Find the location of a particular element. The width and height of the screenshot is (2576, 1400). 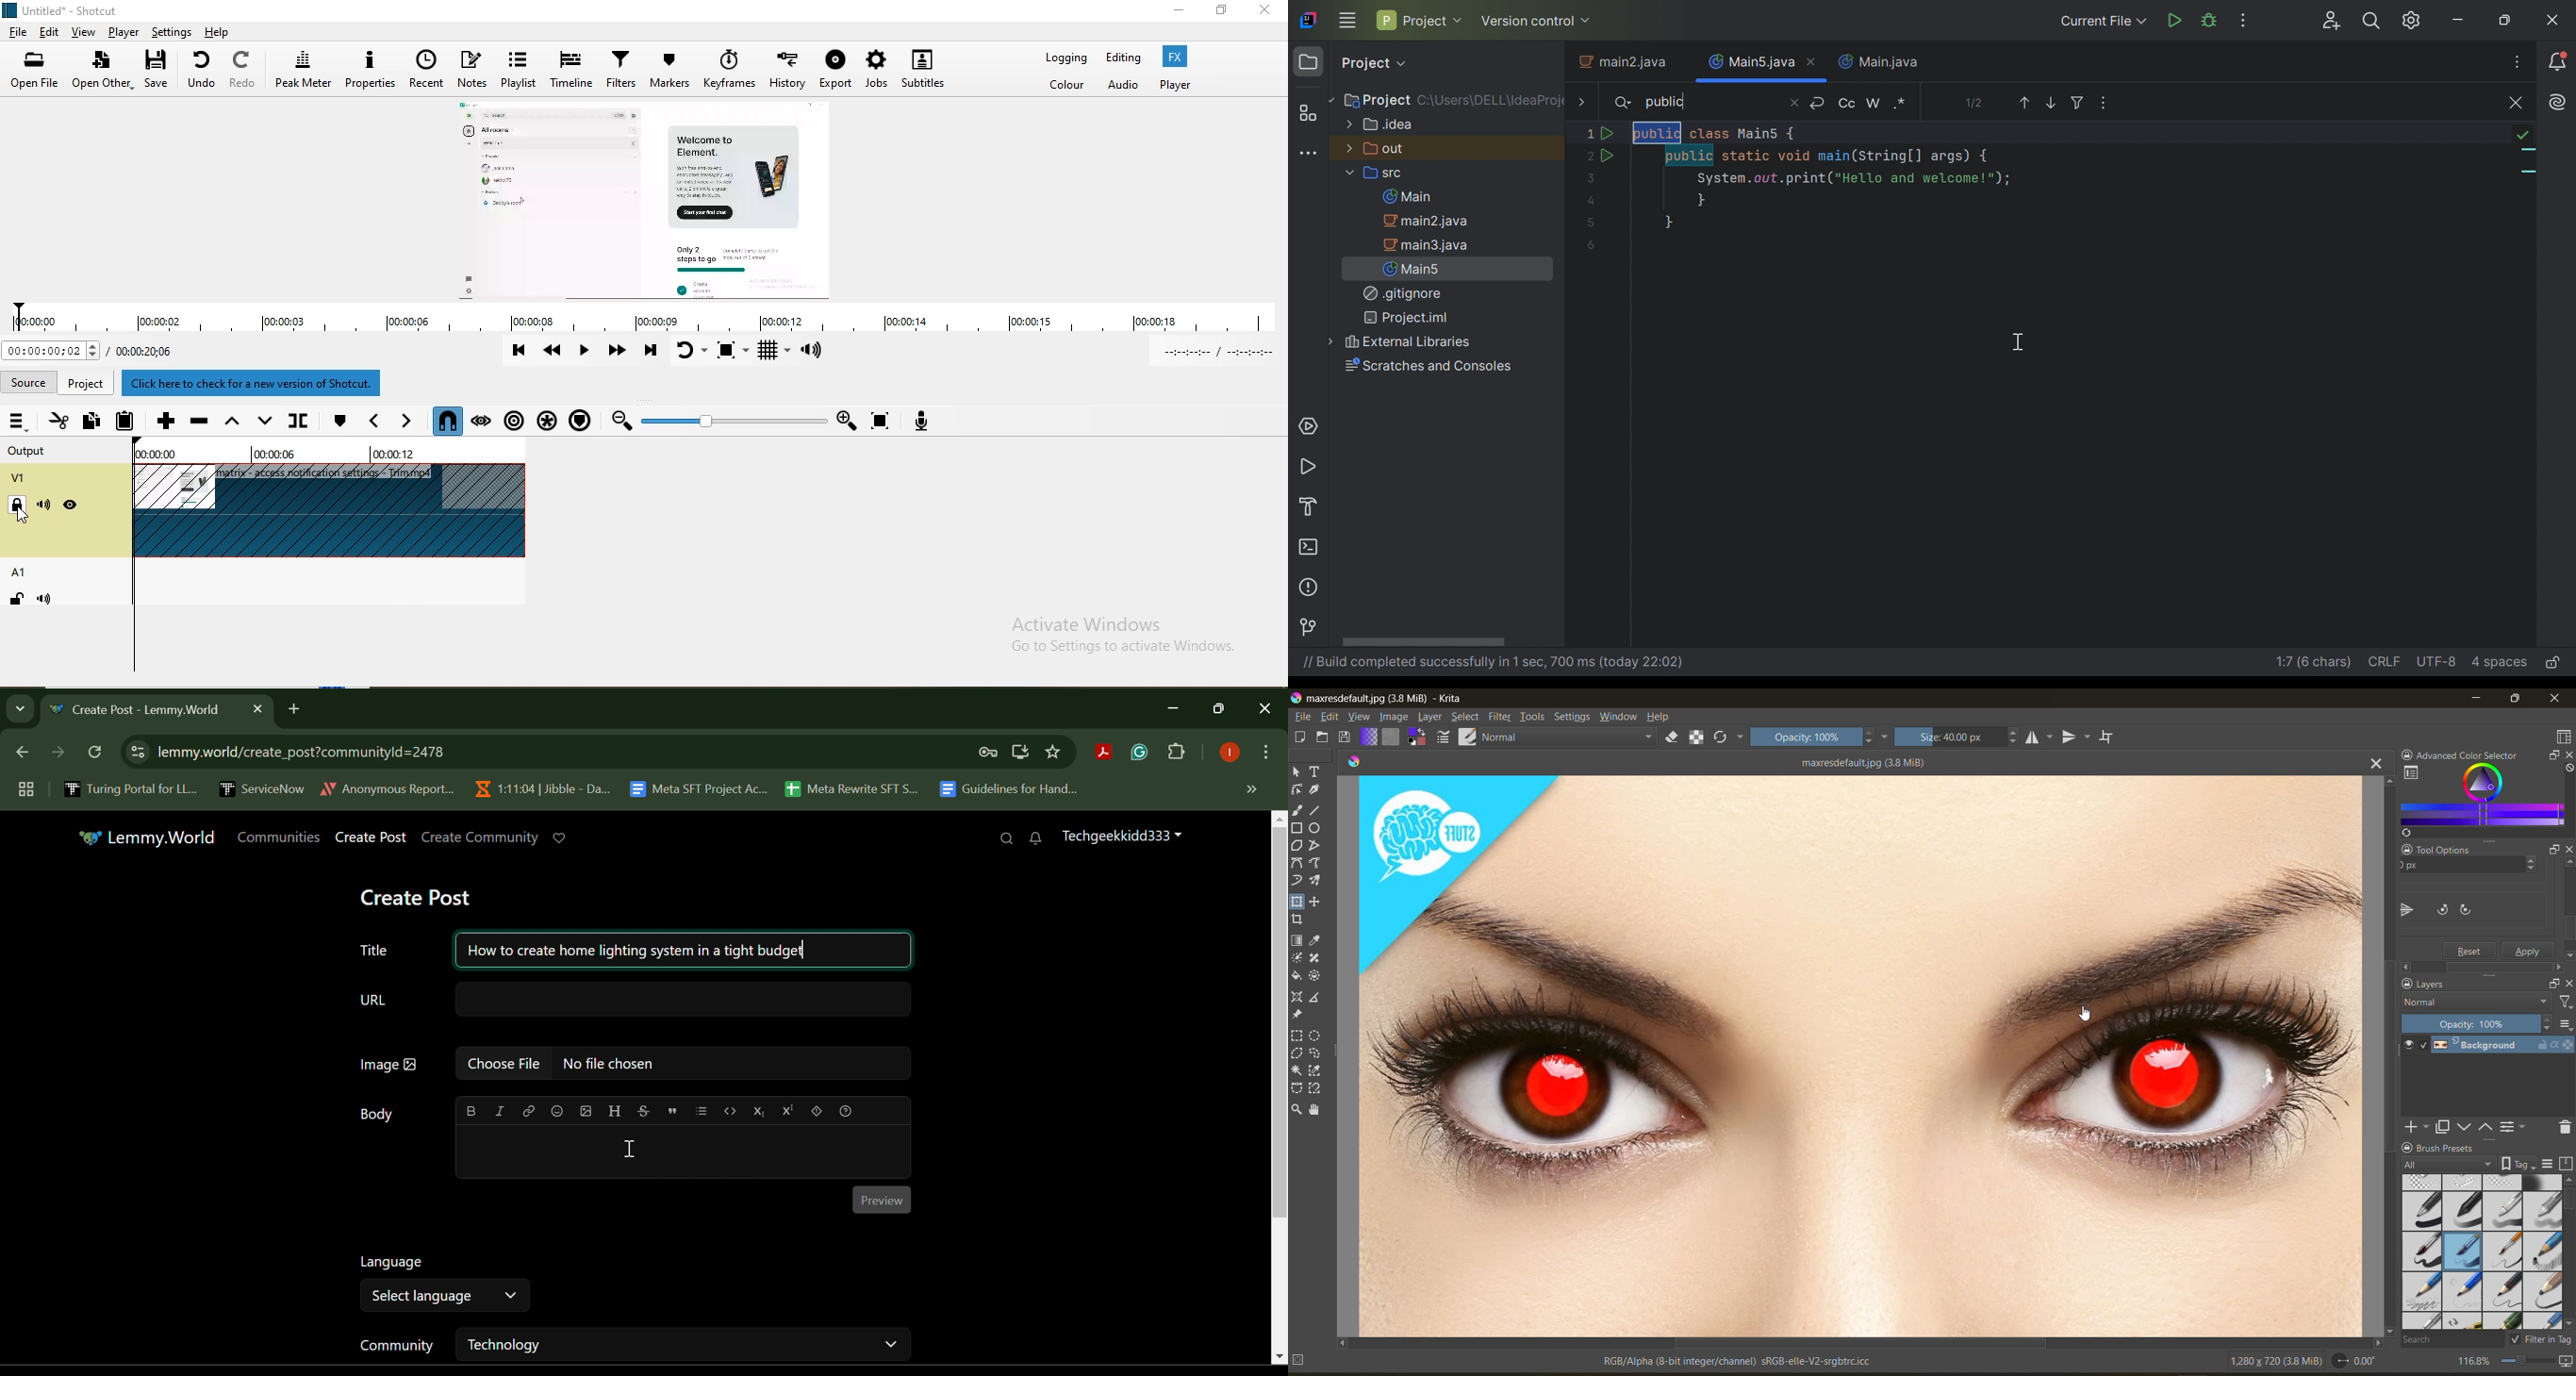

cursor is located at coordinates (21, 516).